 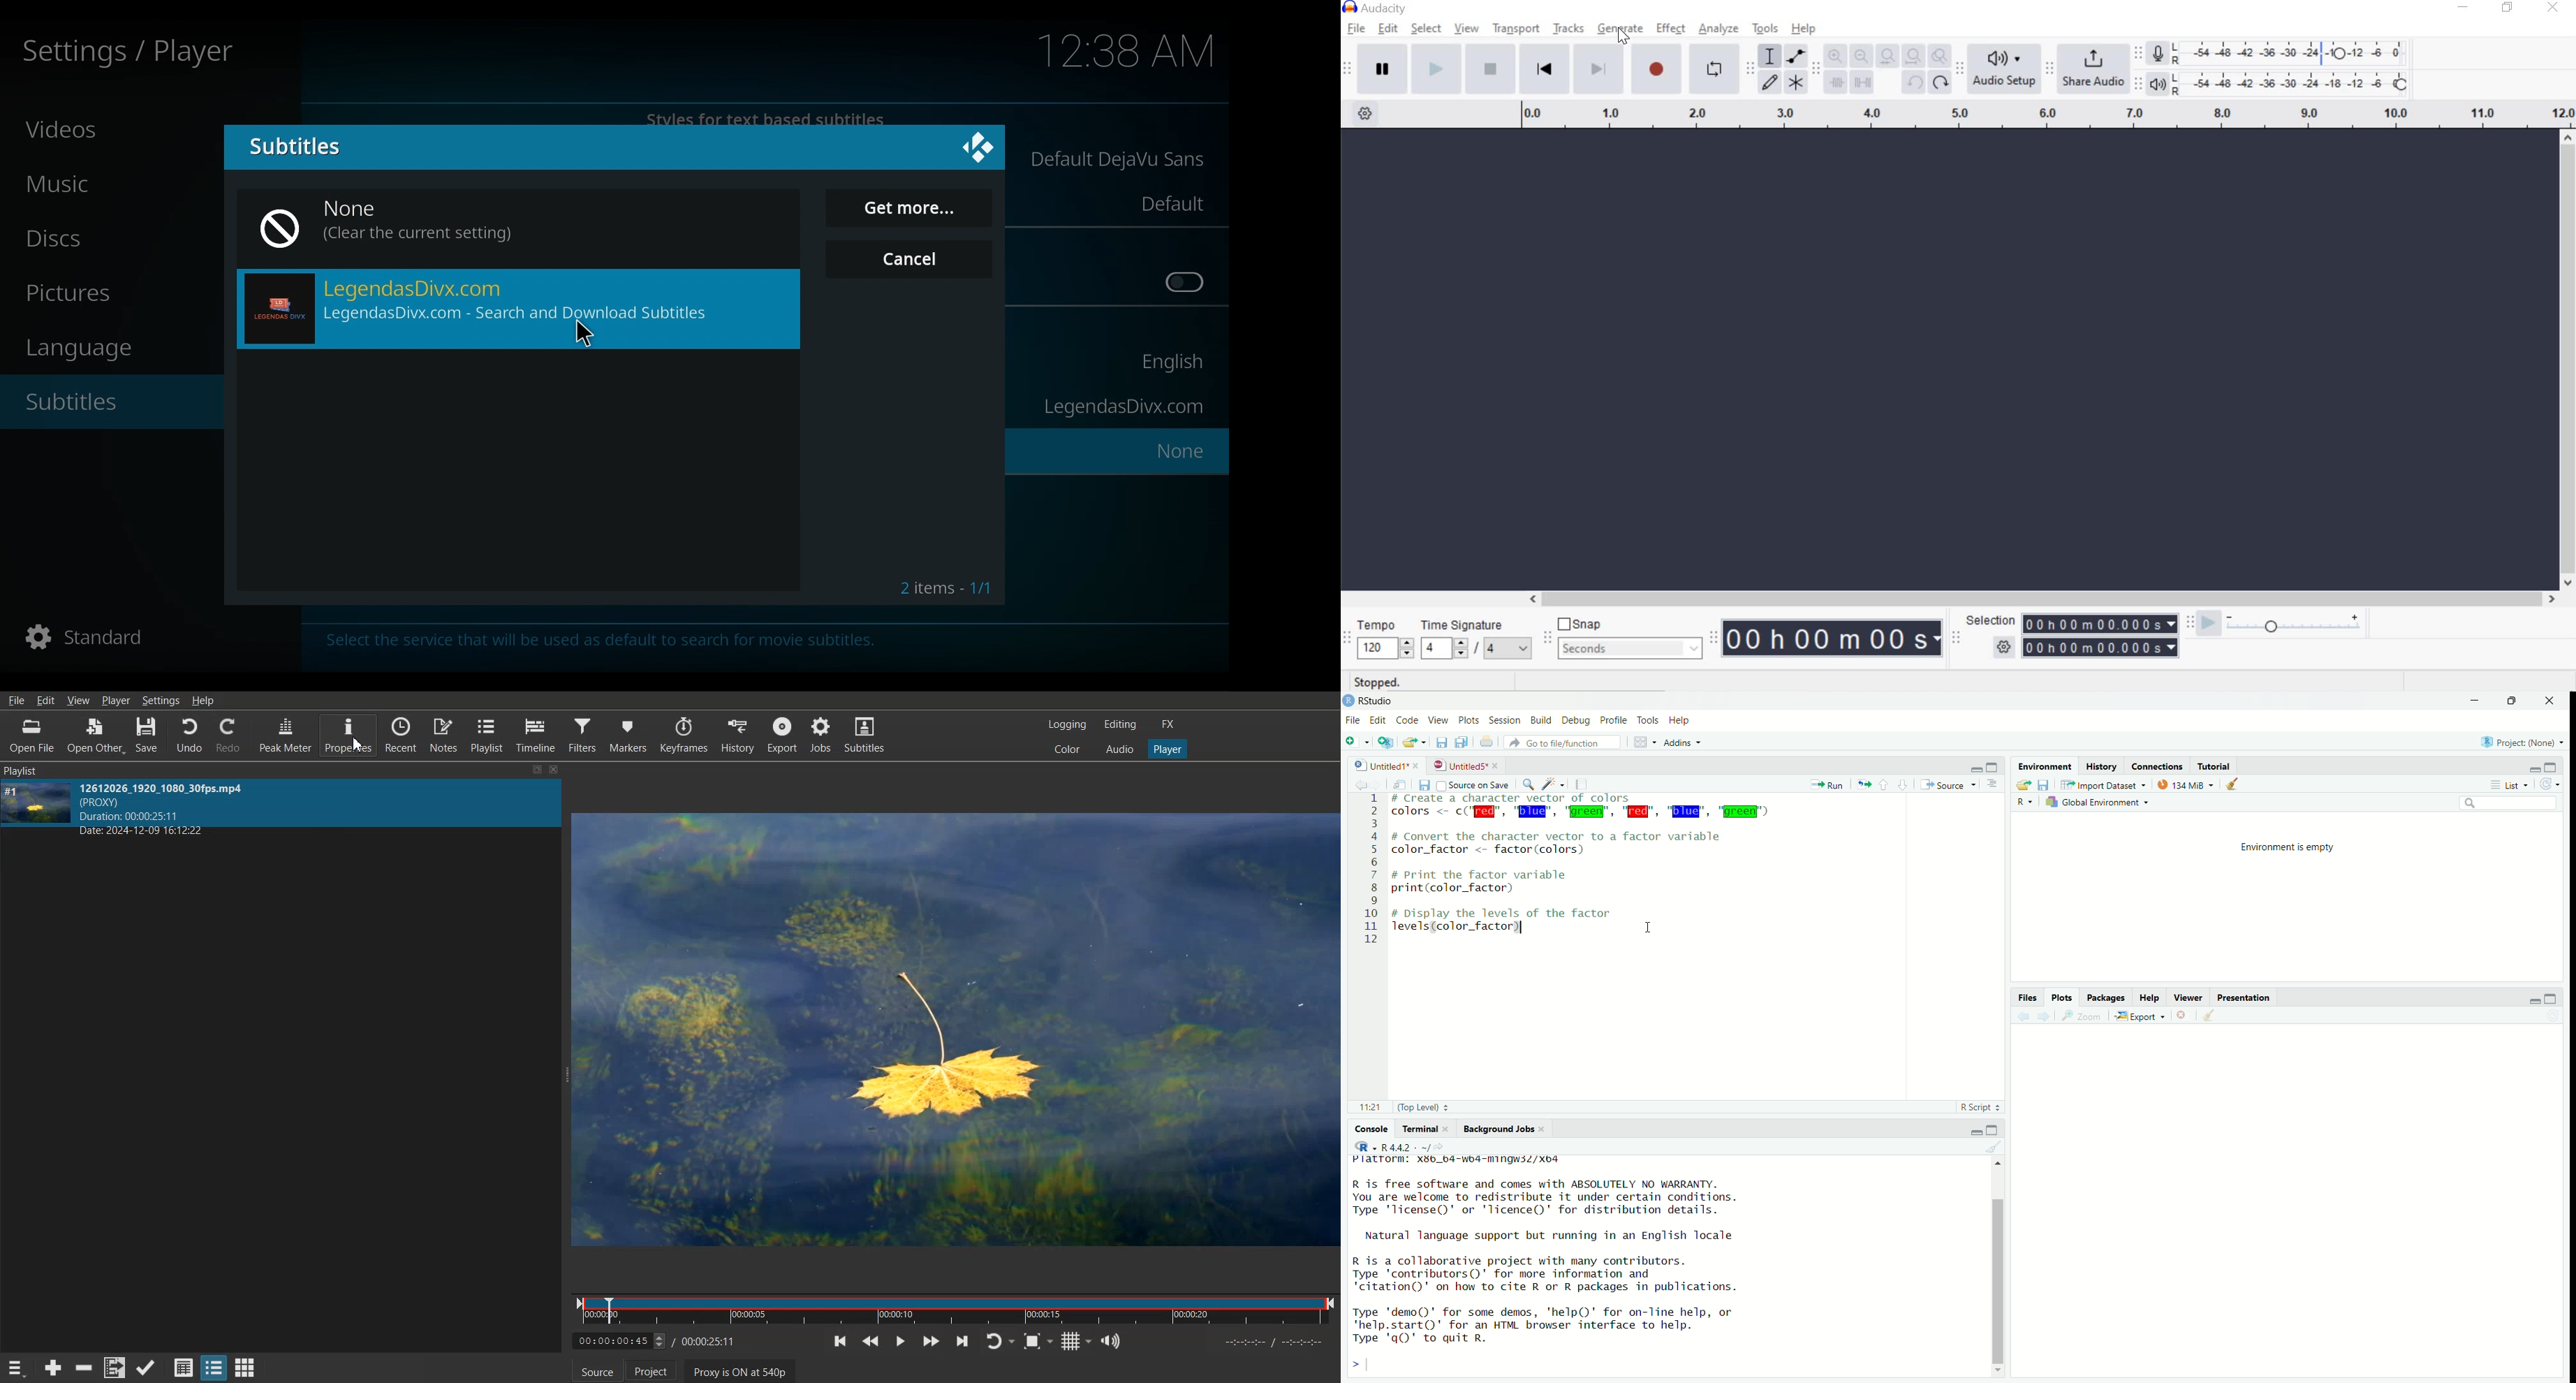 What do you see at coordinates (161, 701) in the screenshot?
I see `Settings` at bounding box center [161, 701].